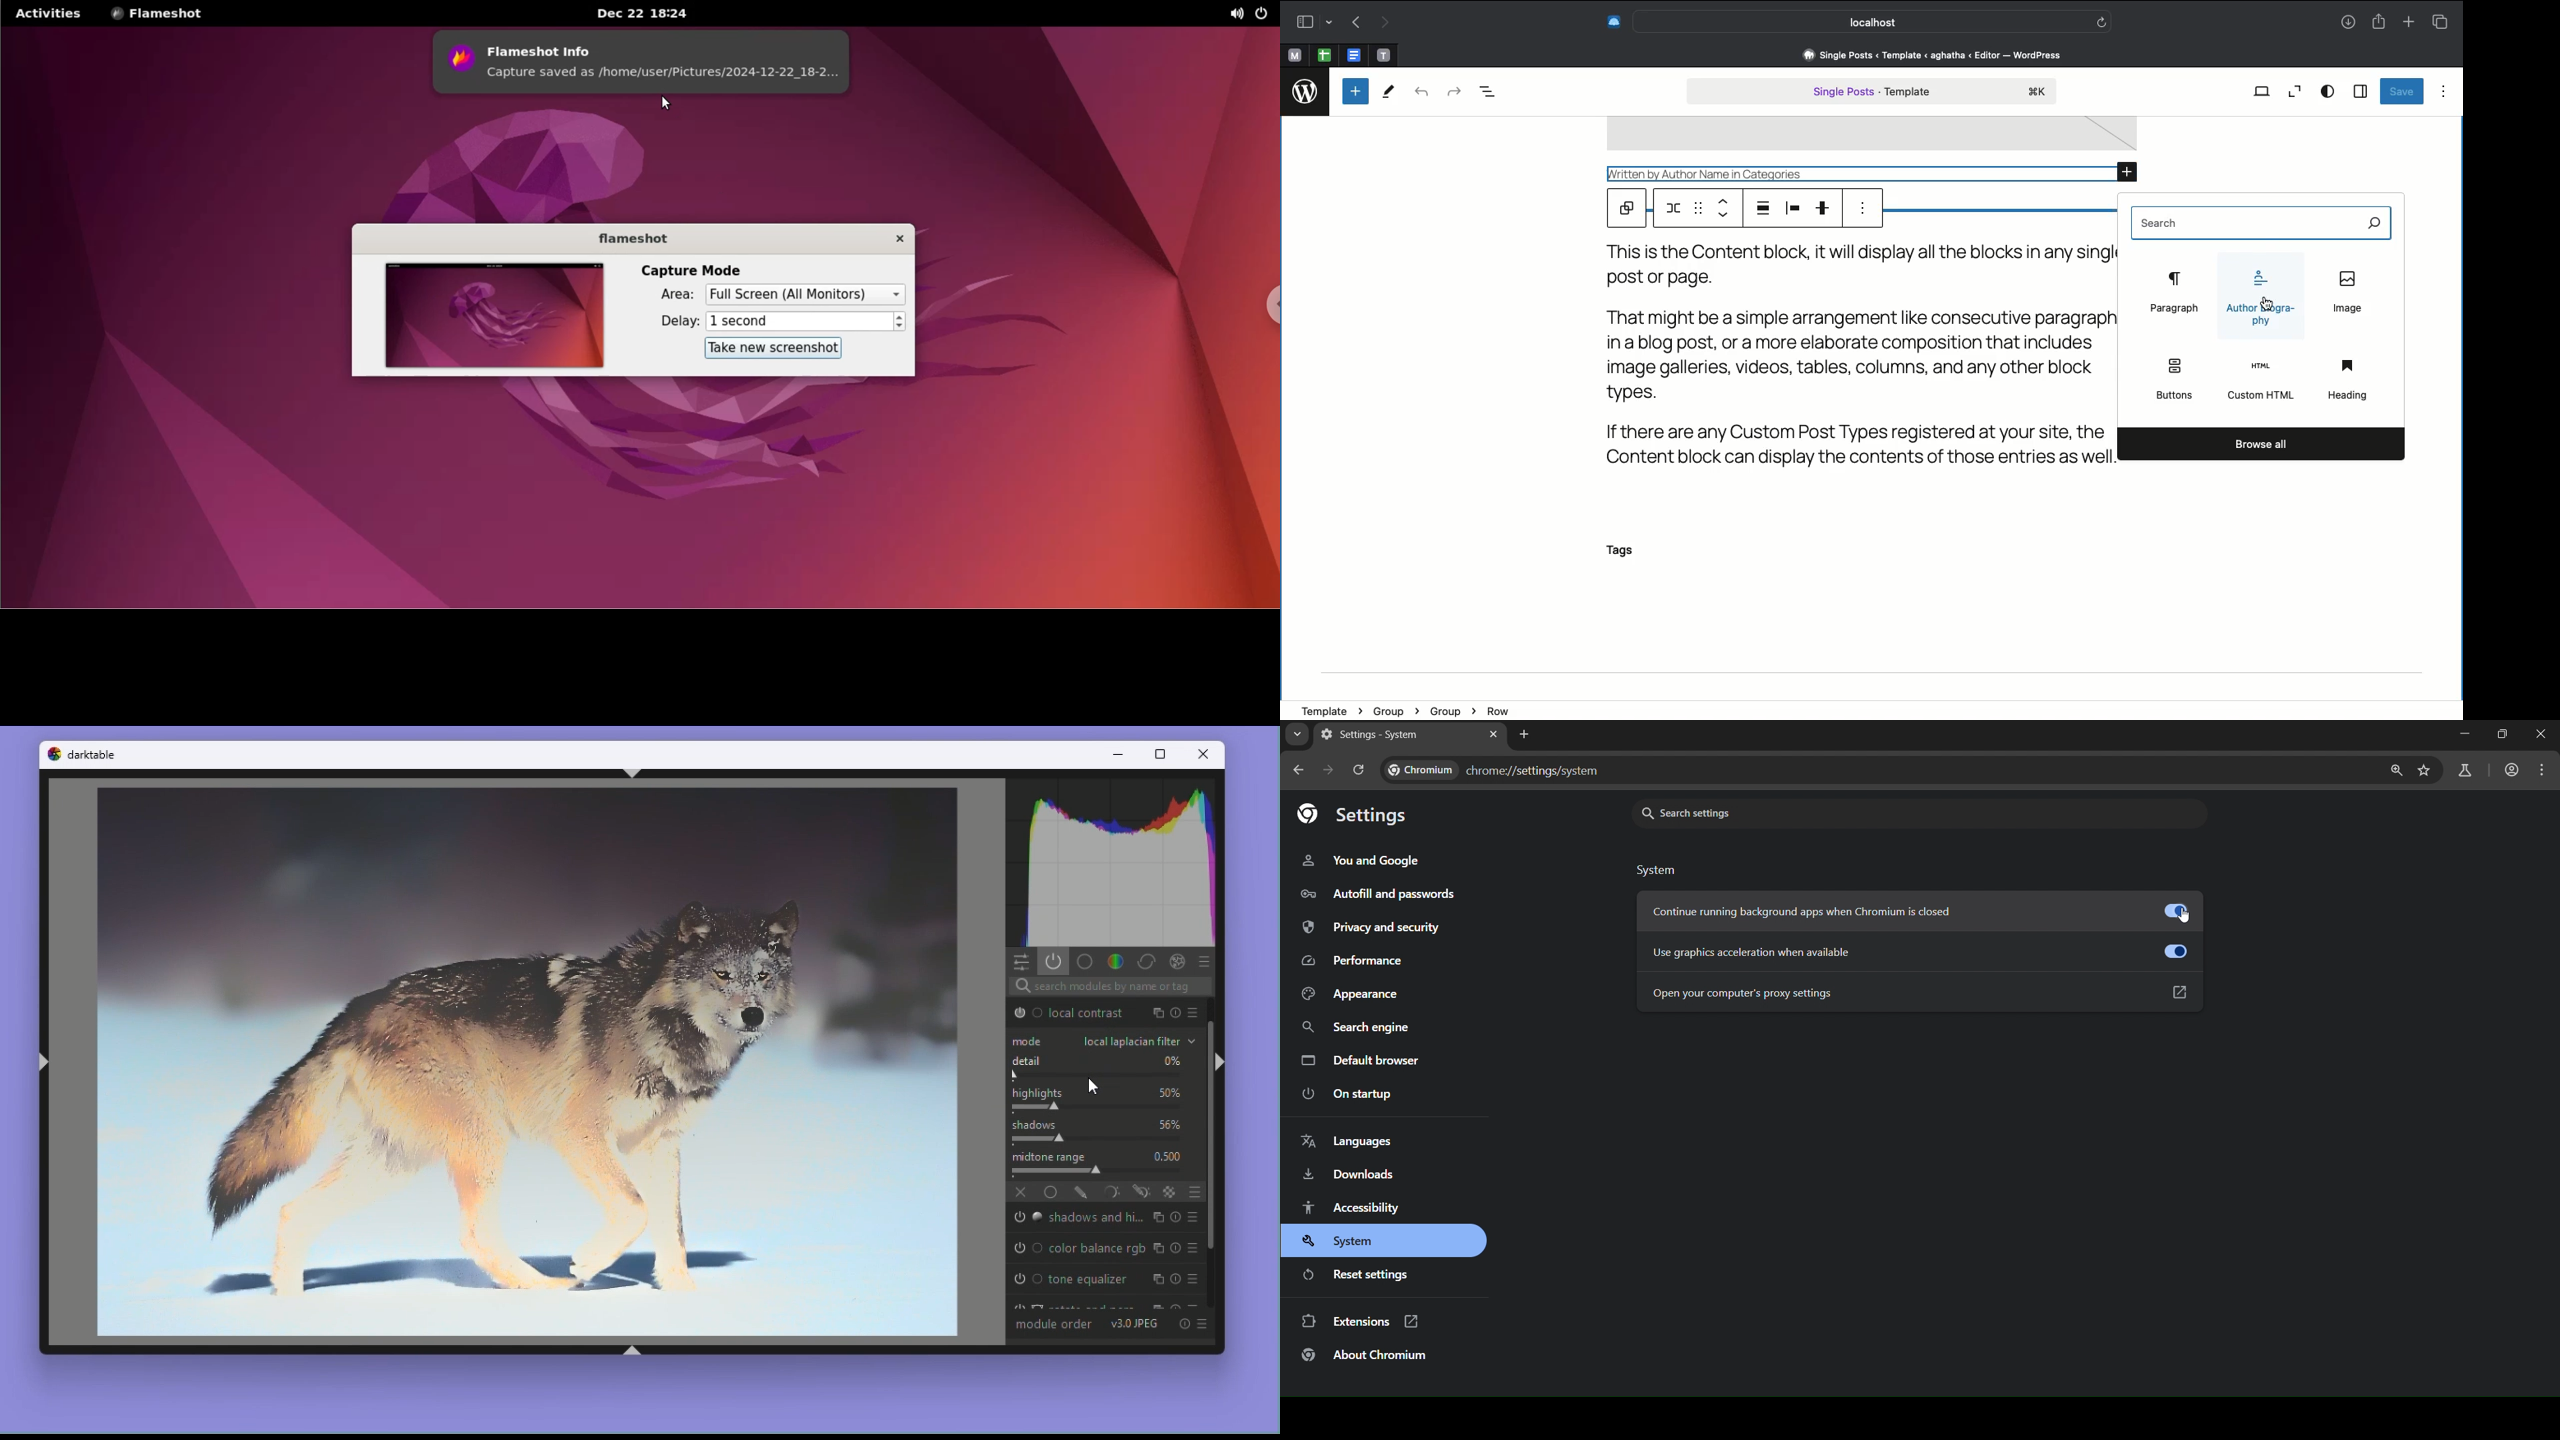 This screenshot has height=1456, width=2576. I want to click on Restore down, so click(1163, 754).